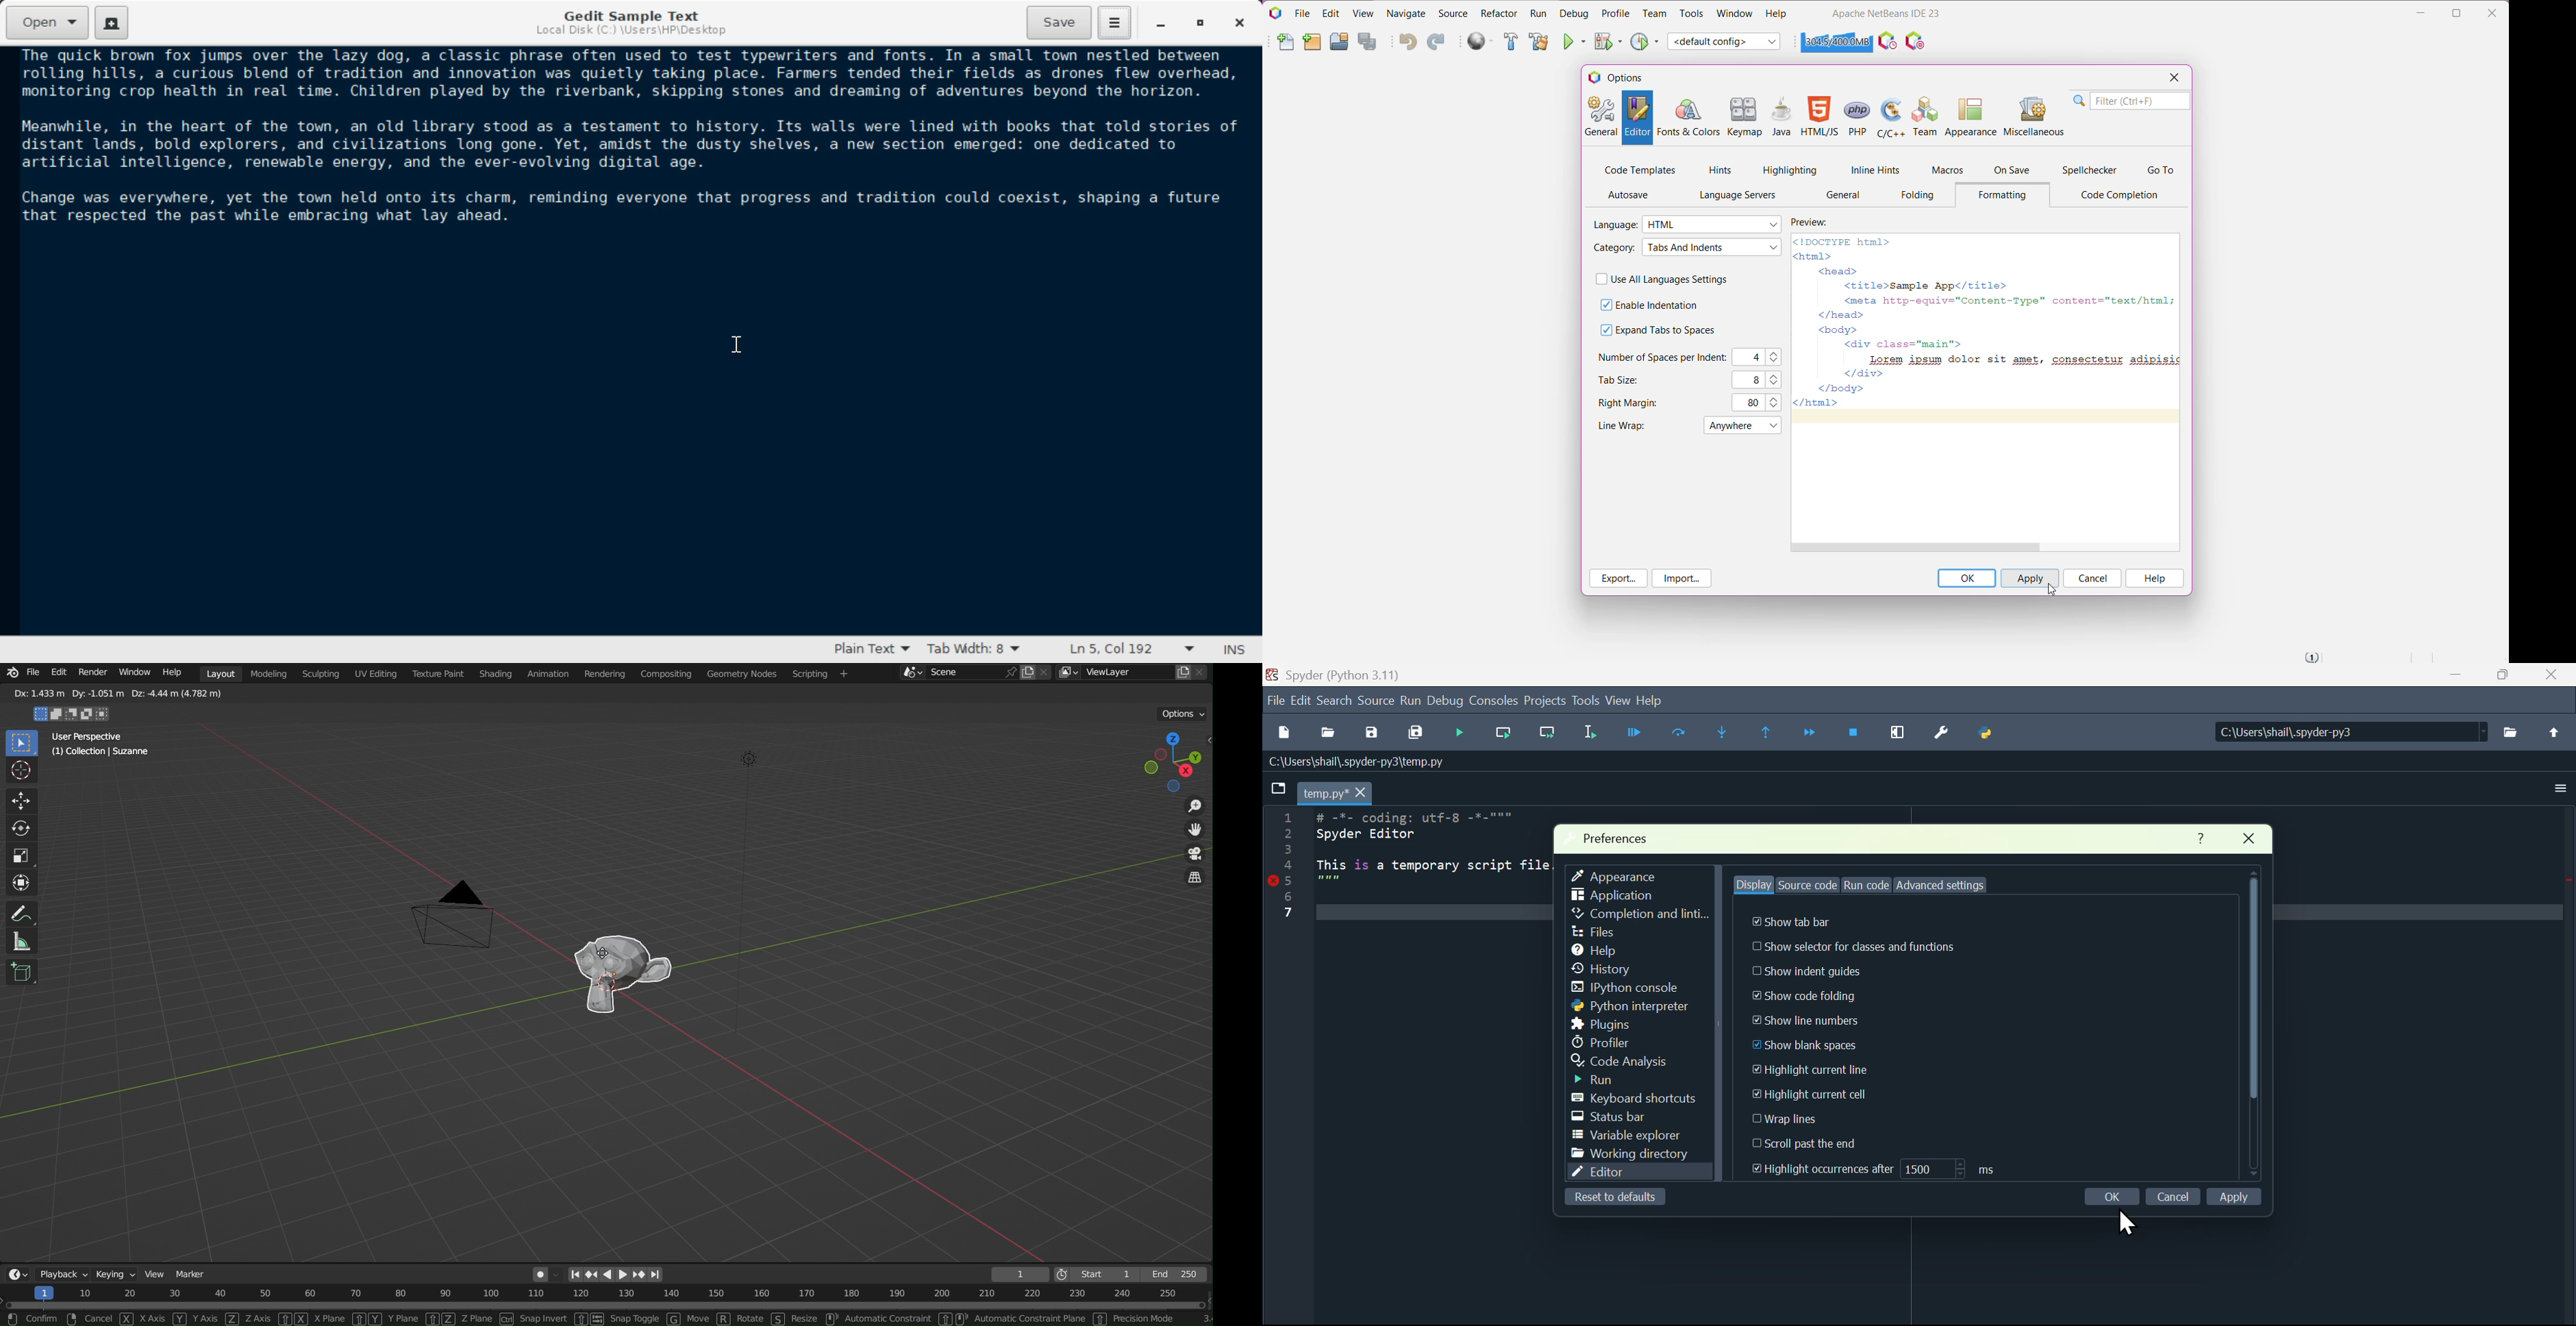 The image size is (2576, 1344). I want to click on 8, so click(1752, 380).